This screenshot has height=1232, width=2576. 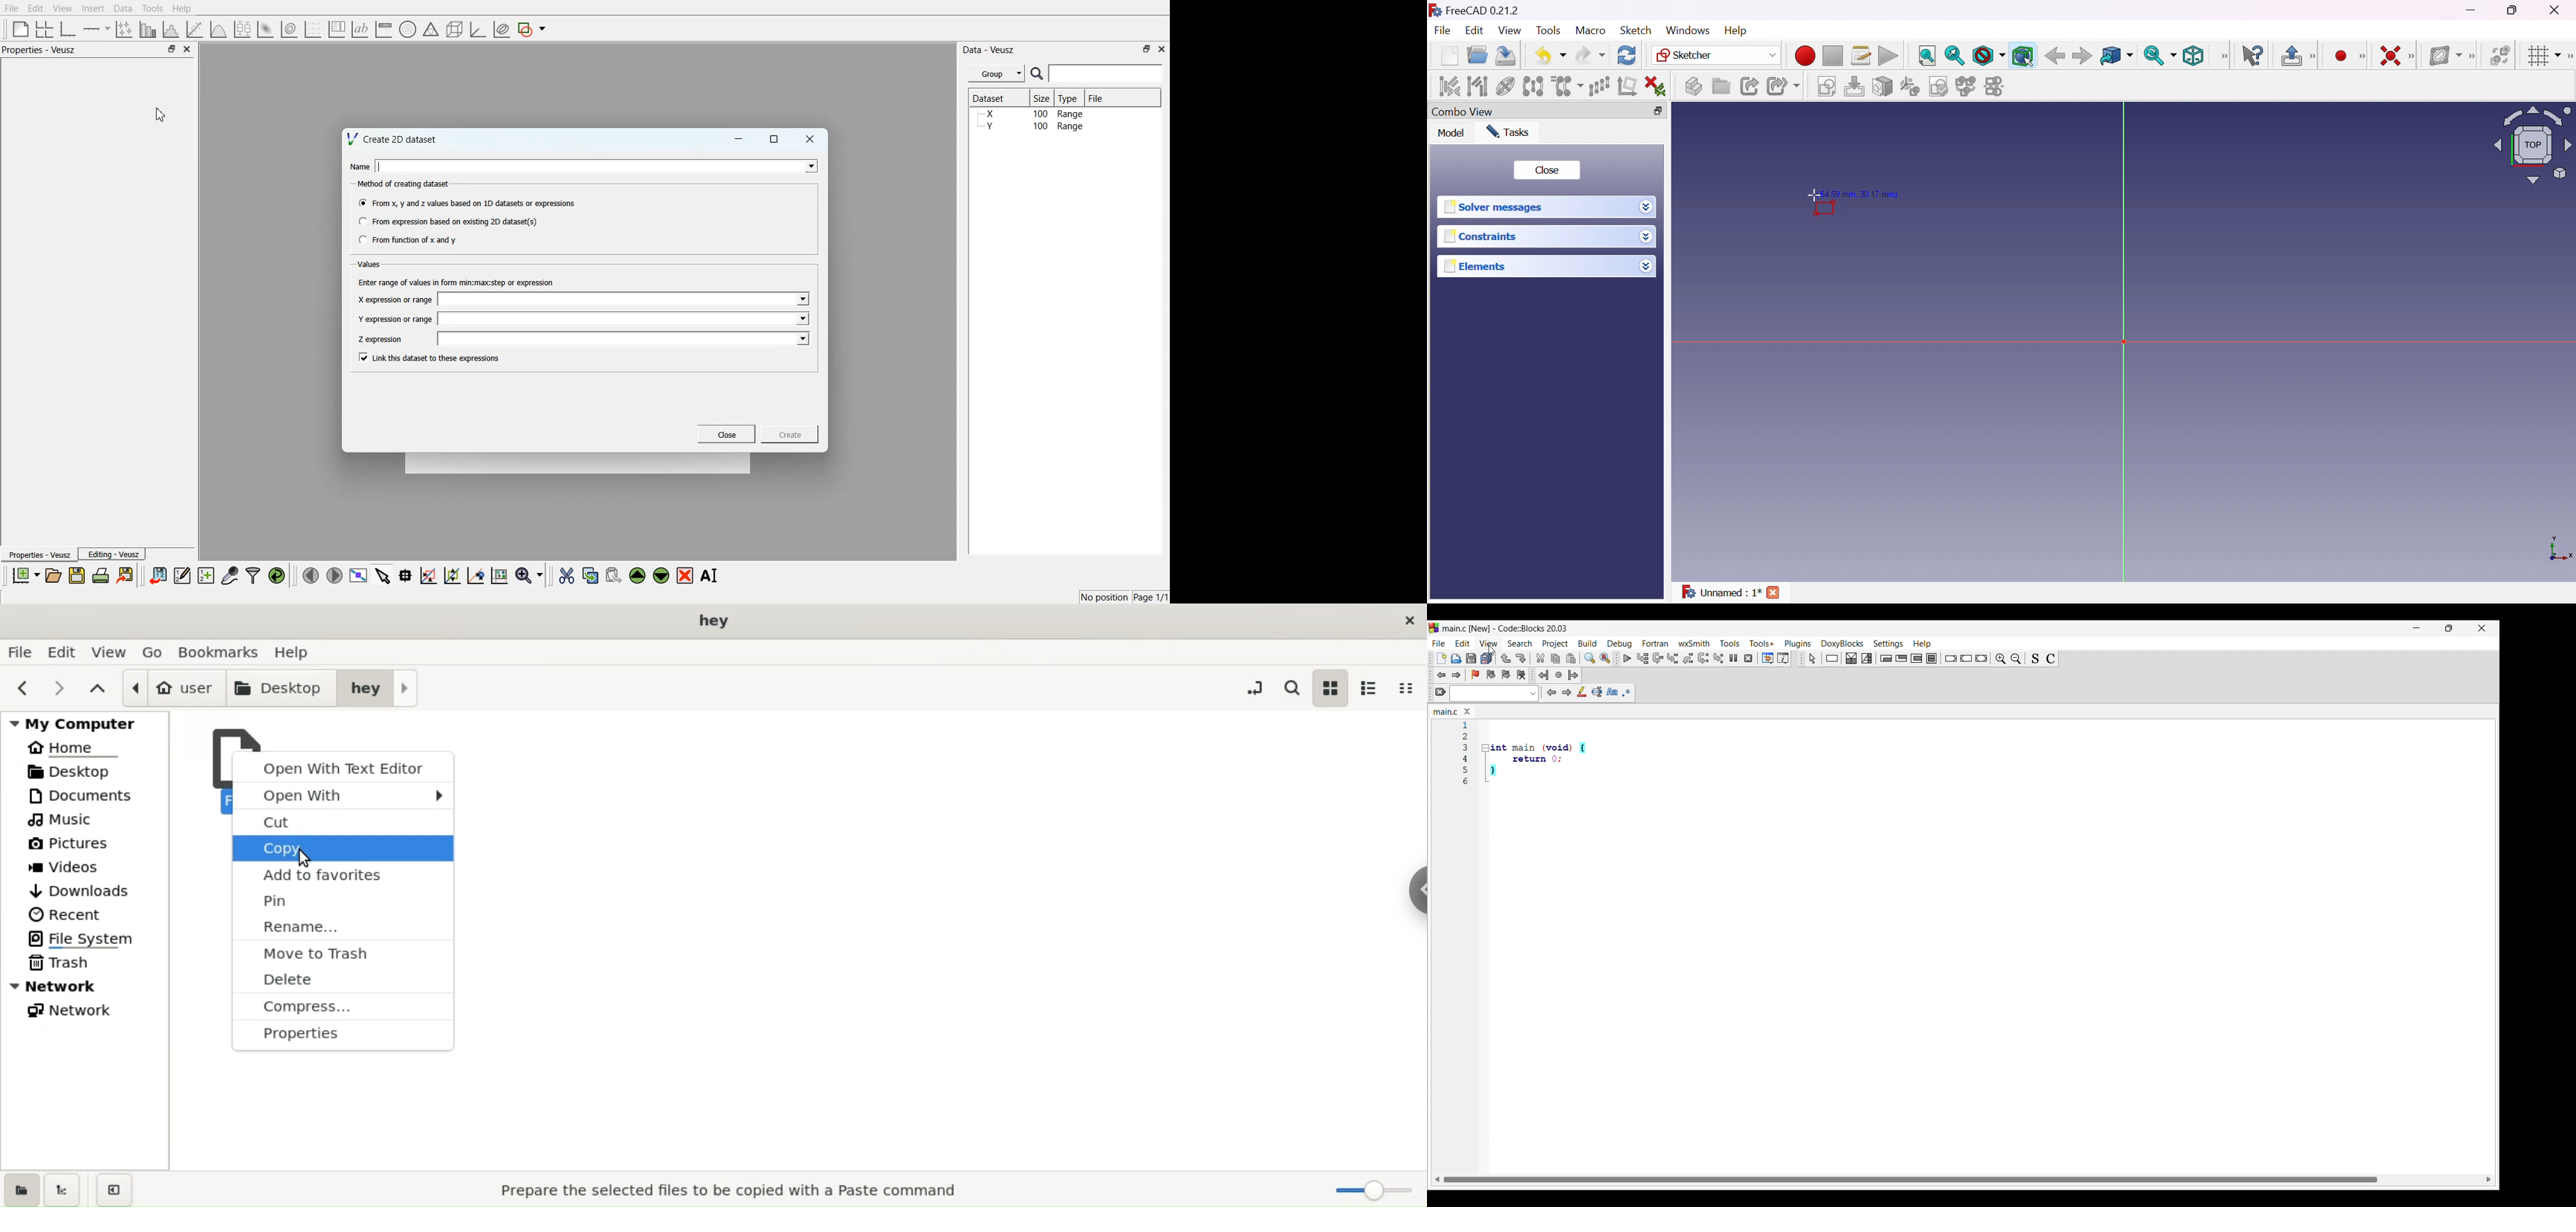 What do you see at coordinates (1566, 86) in the screenshot?
I see `Clone` at bounding box center [1566, 86].